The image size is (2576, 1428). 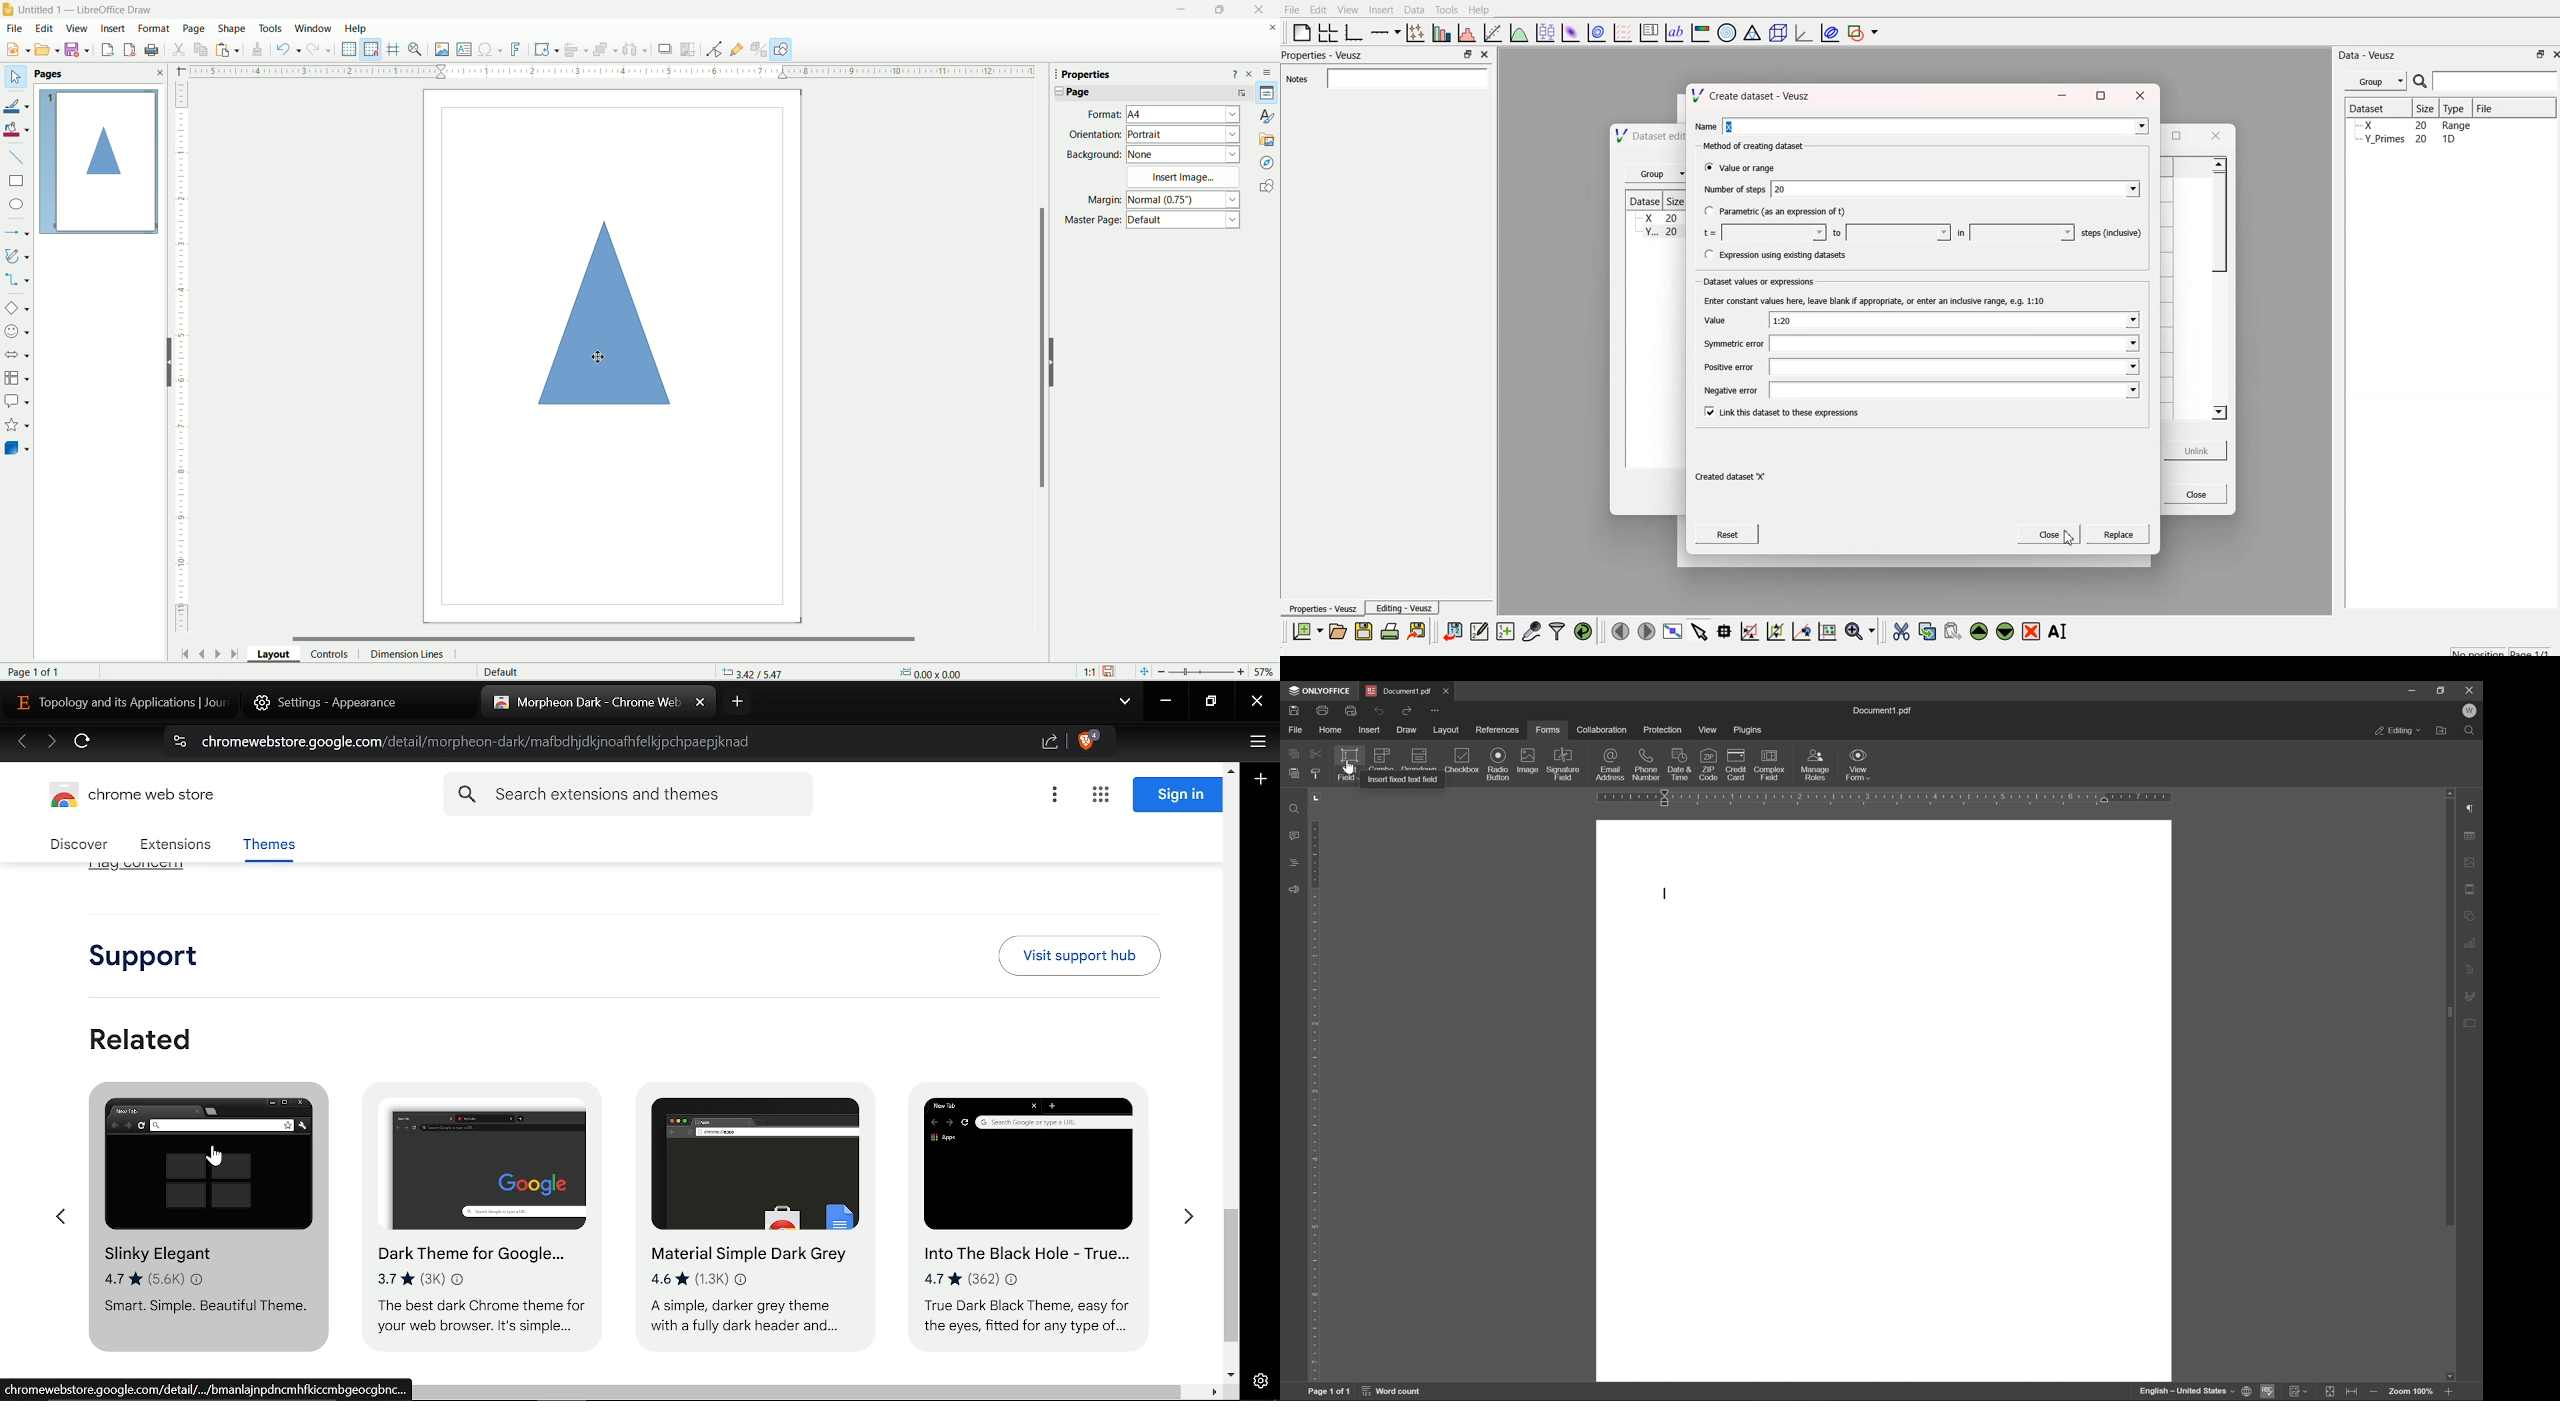 I want to click on Properties, so click(x=1081, y=75).